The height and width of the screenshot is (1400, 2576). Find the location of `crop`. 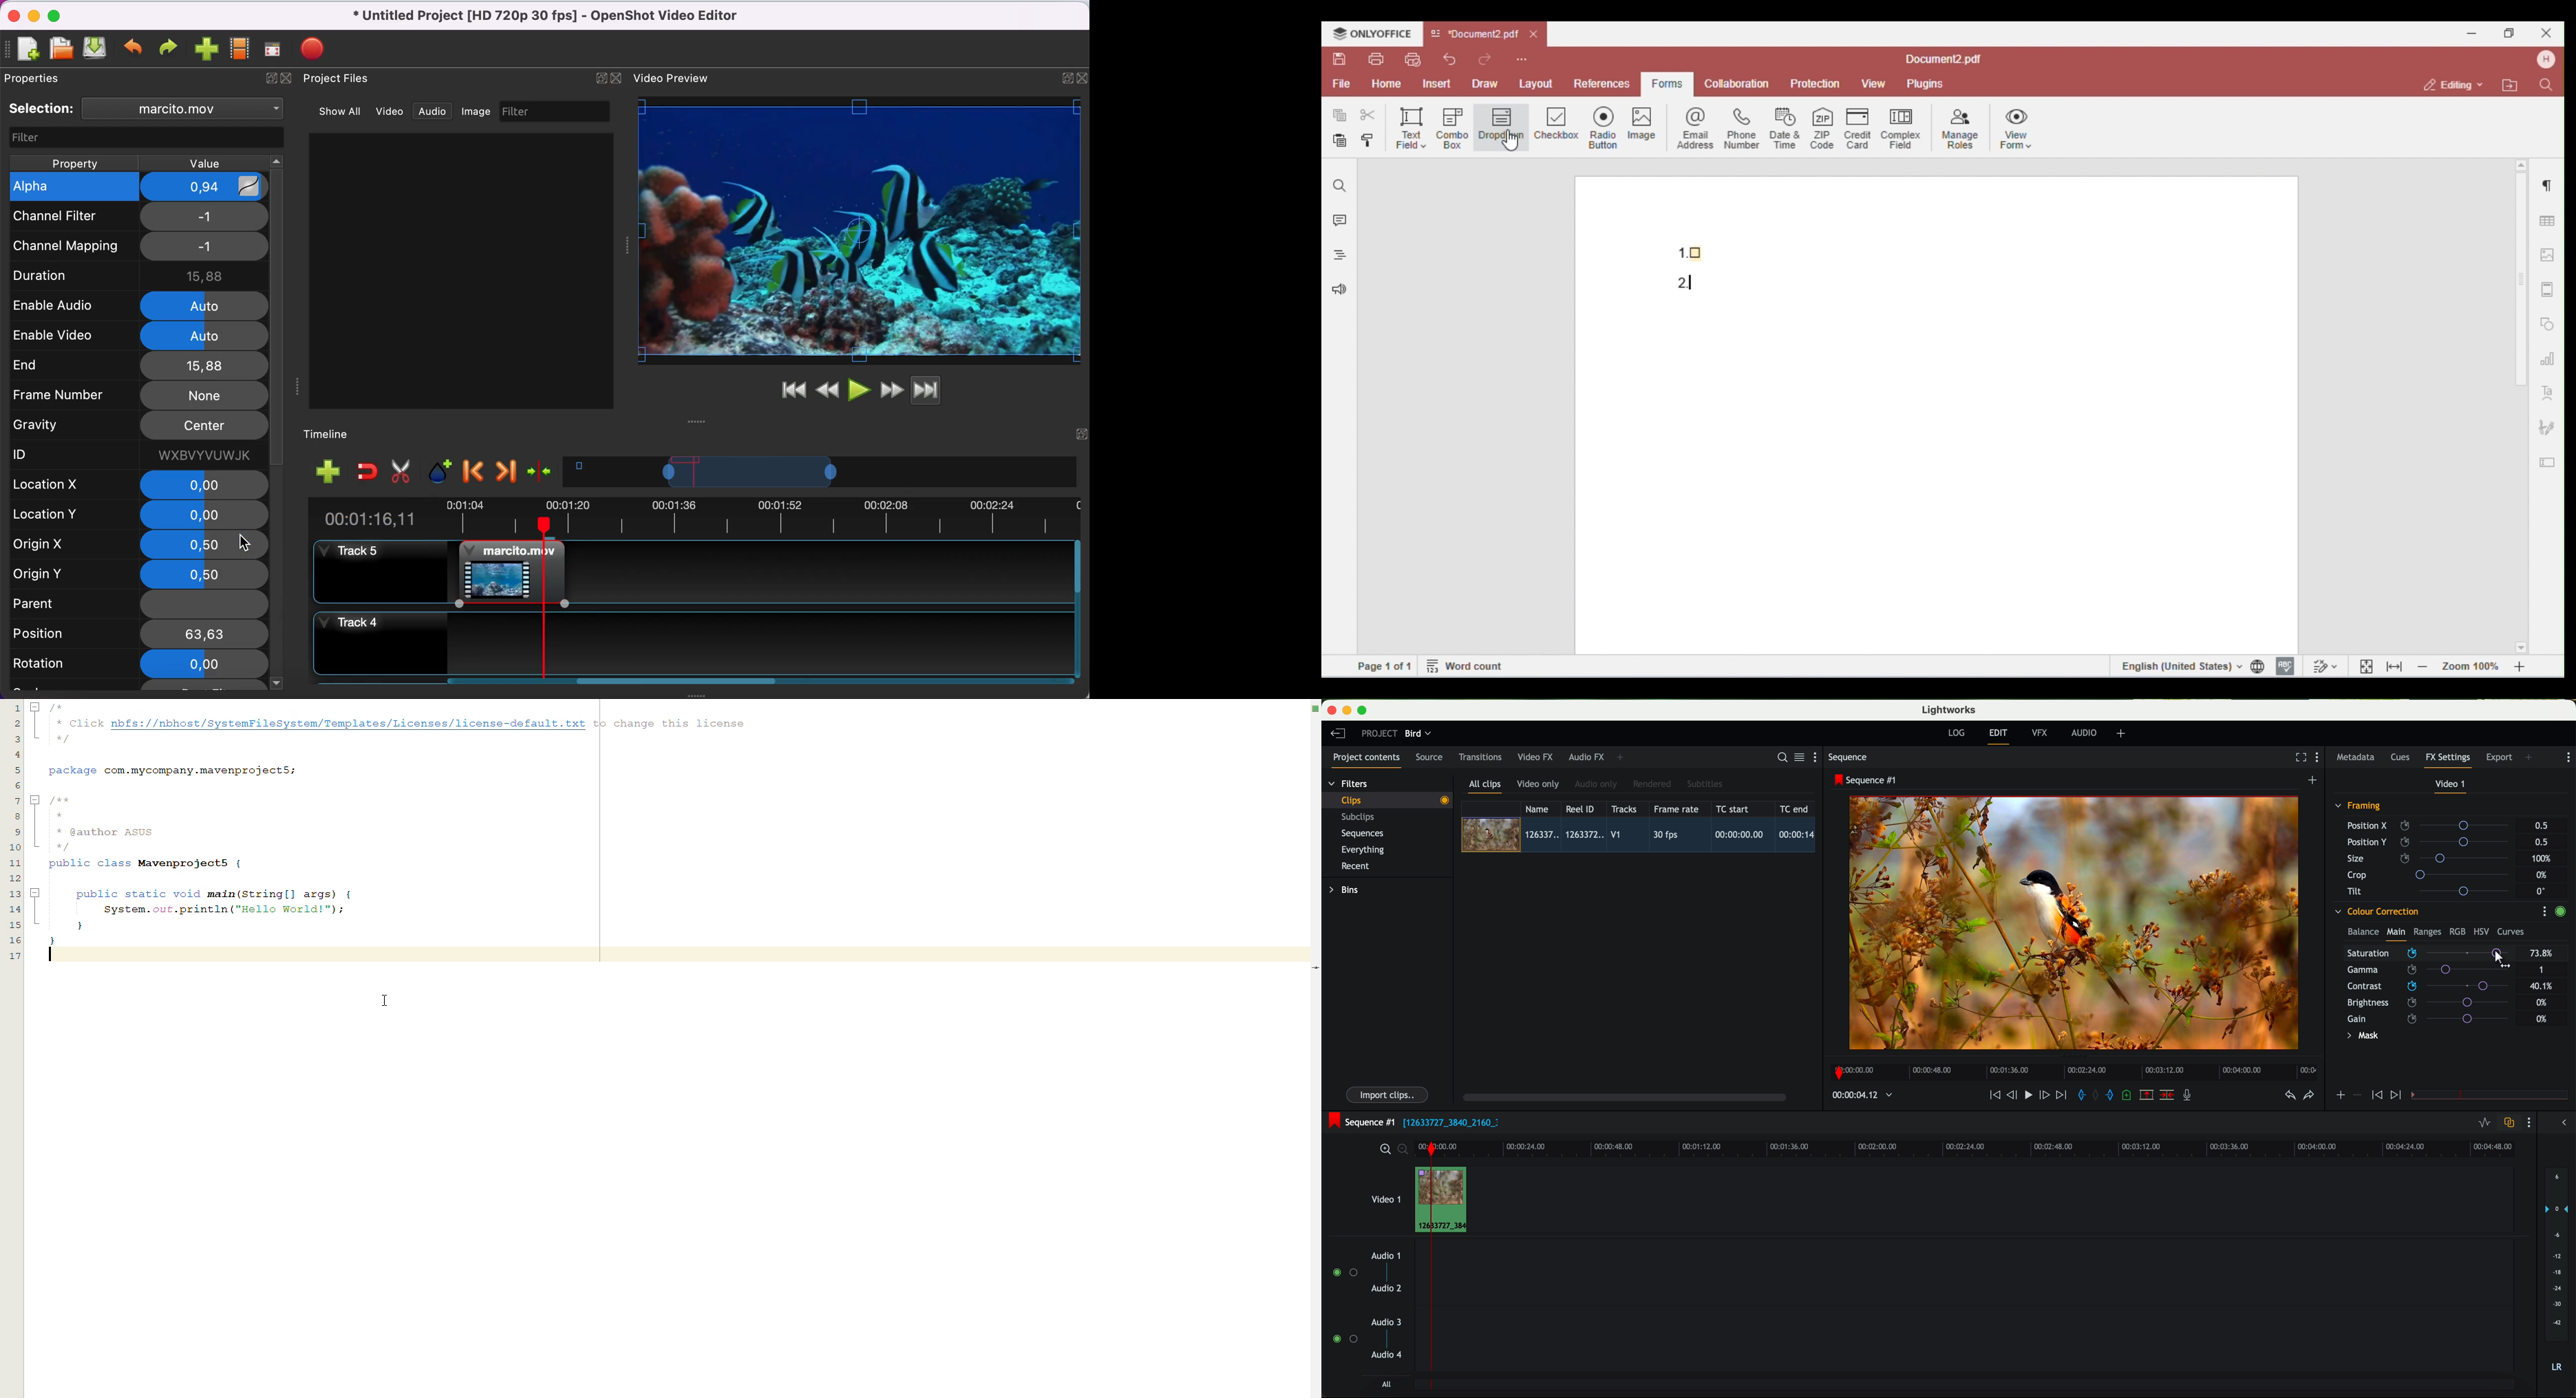

crop is located at coordinates (2432, 874).